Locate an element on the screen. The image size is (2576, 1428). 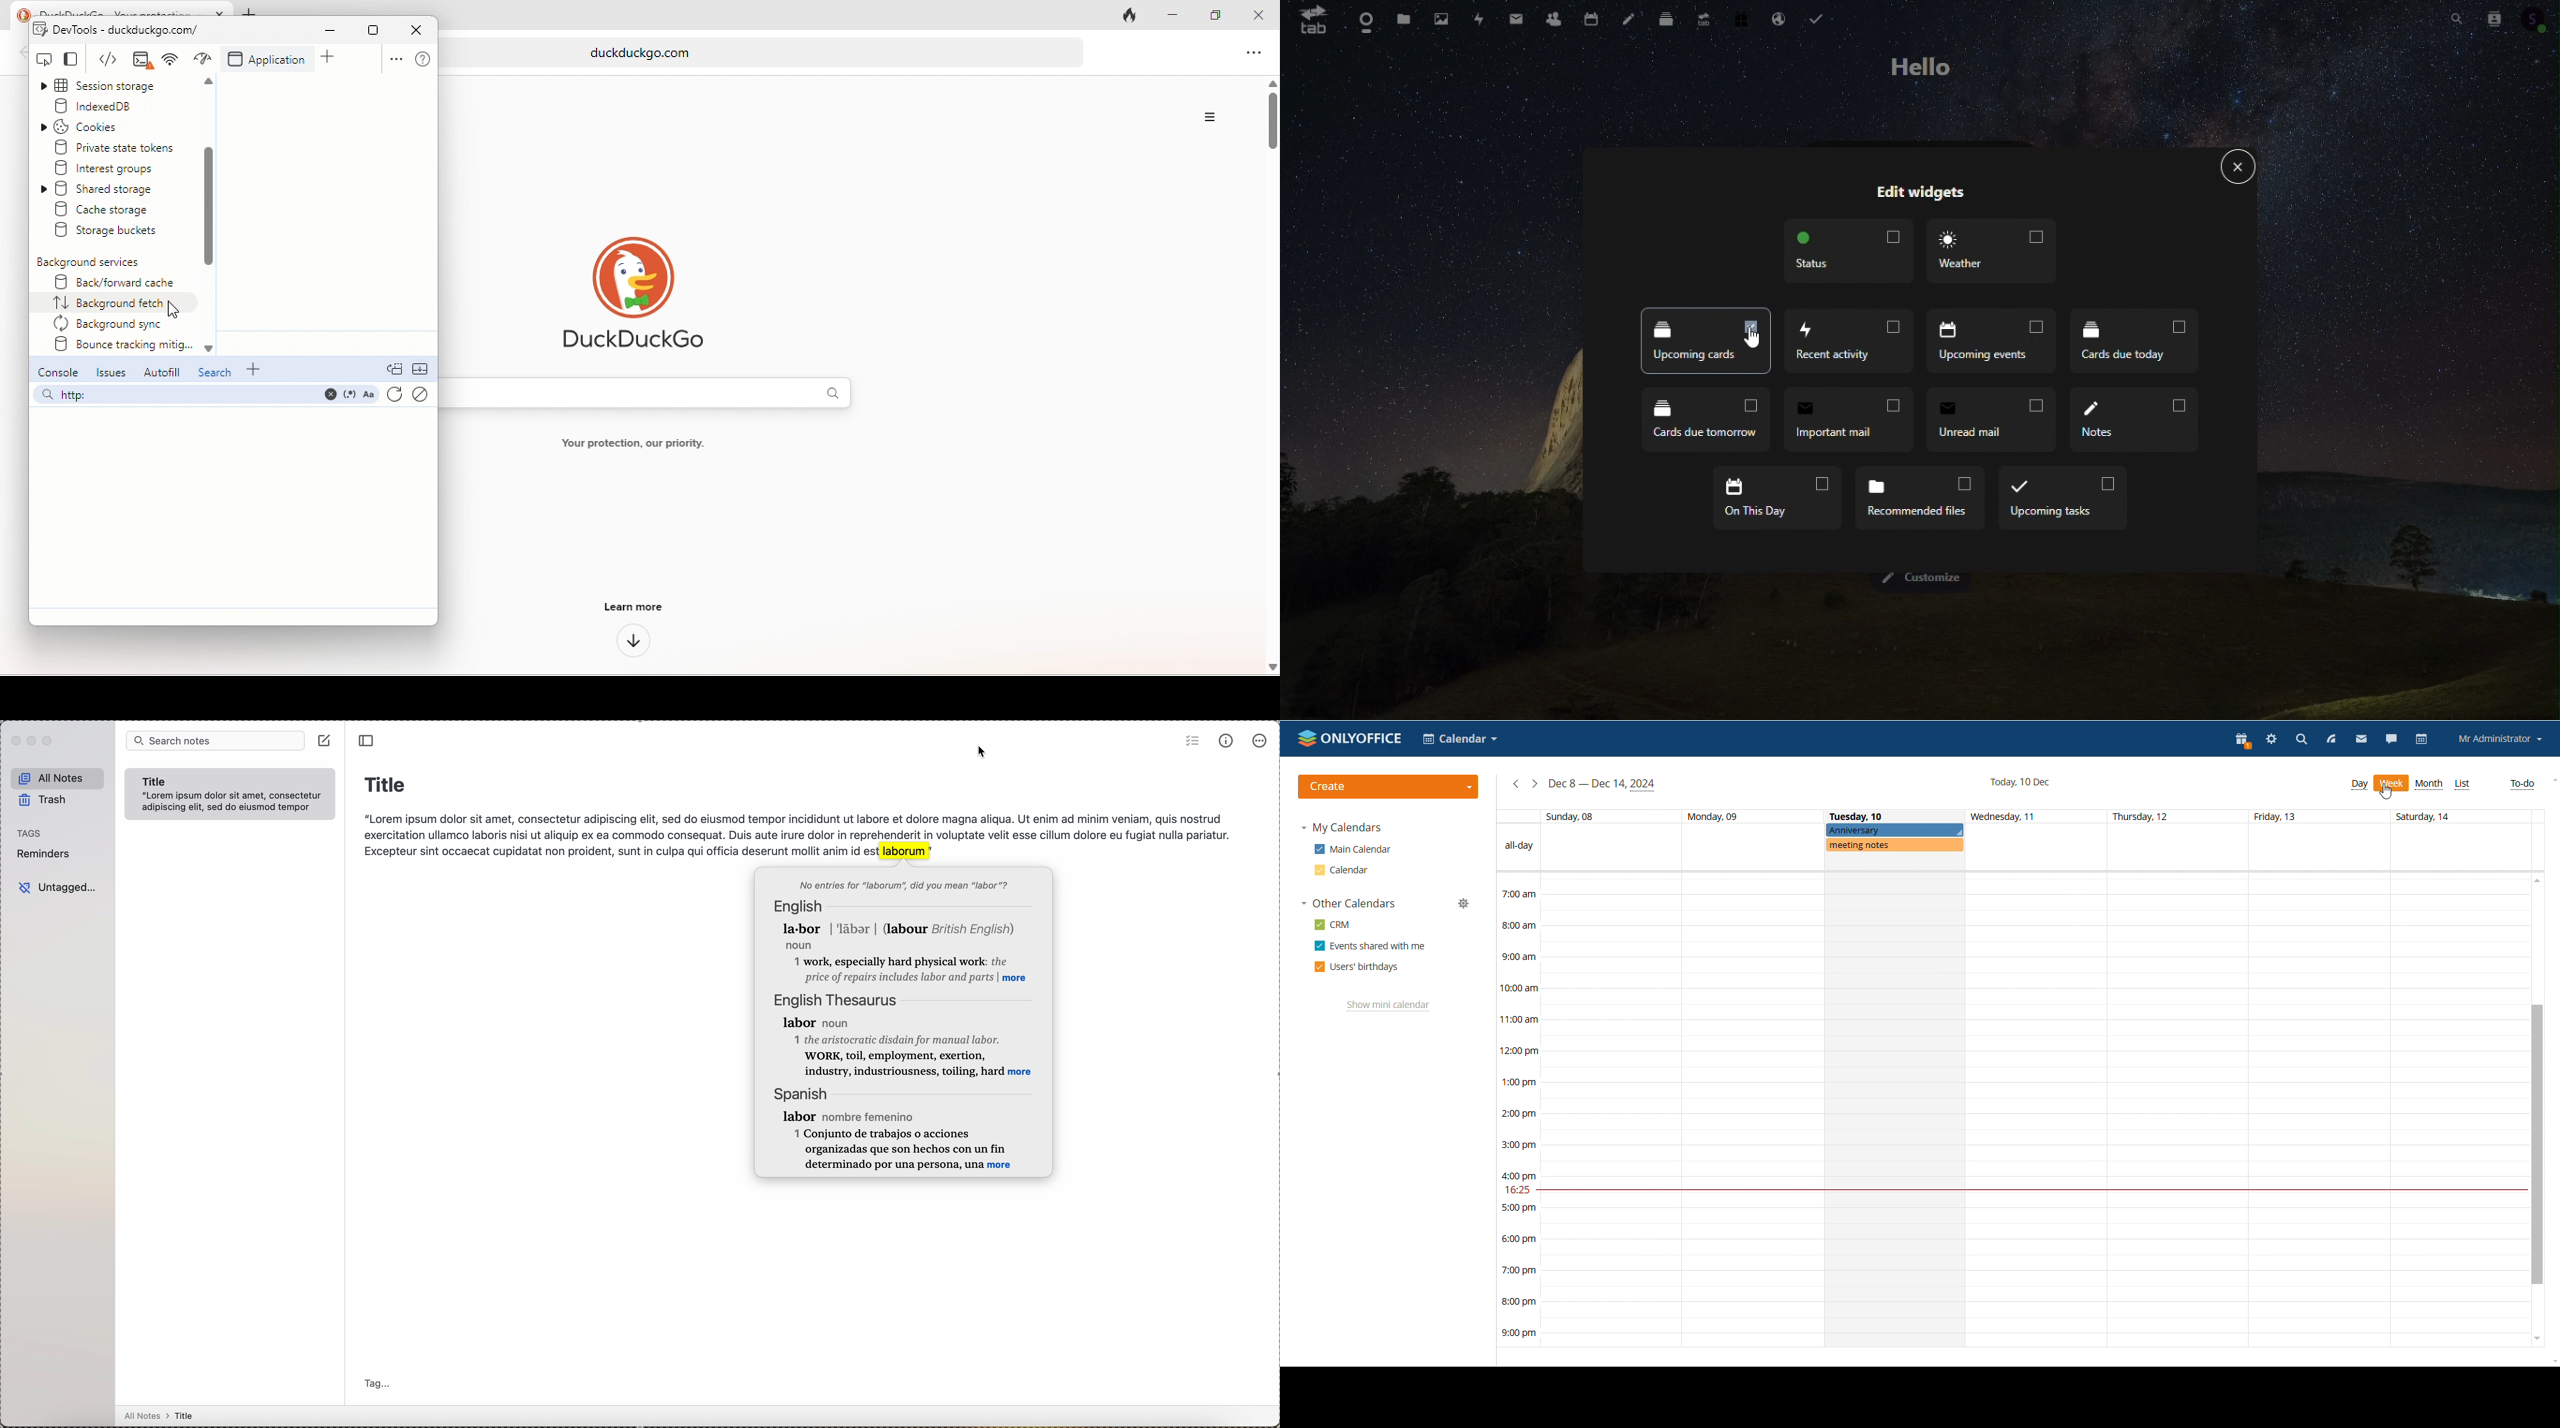
spanish is located at coordinates (895, 1127).